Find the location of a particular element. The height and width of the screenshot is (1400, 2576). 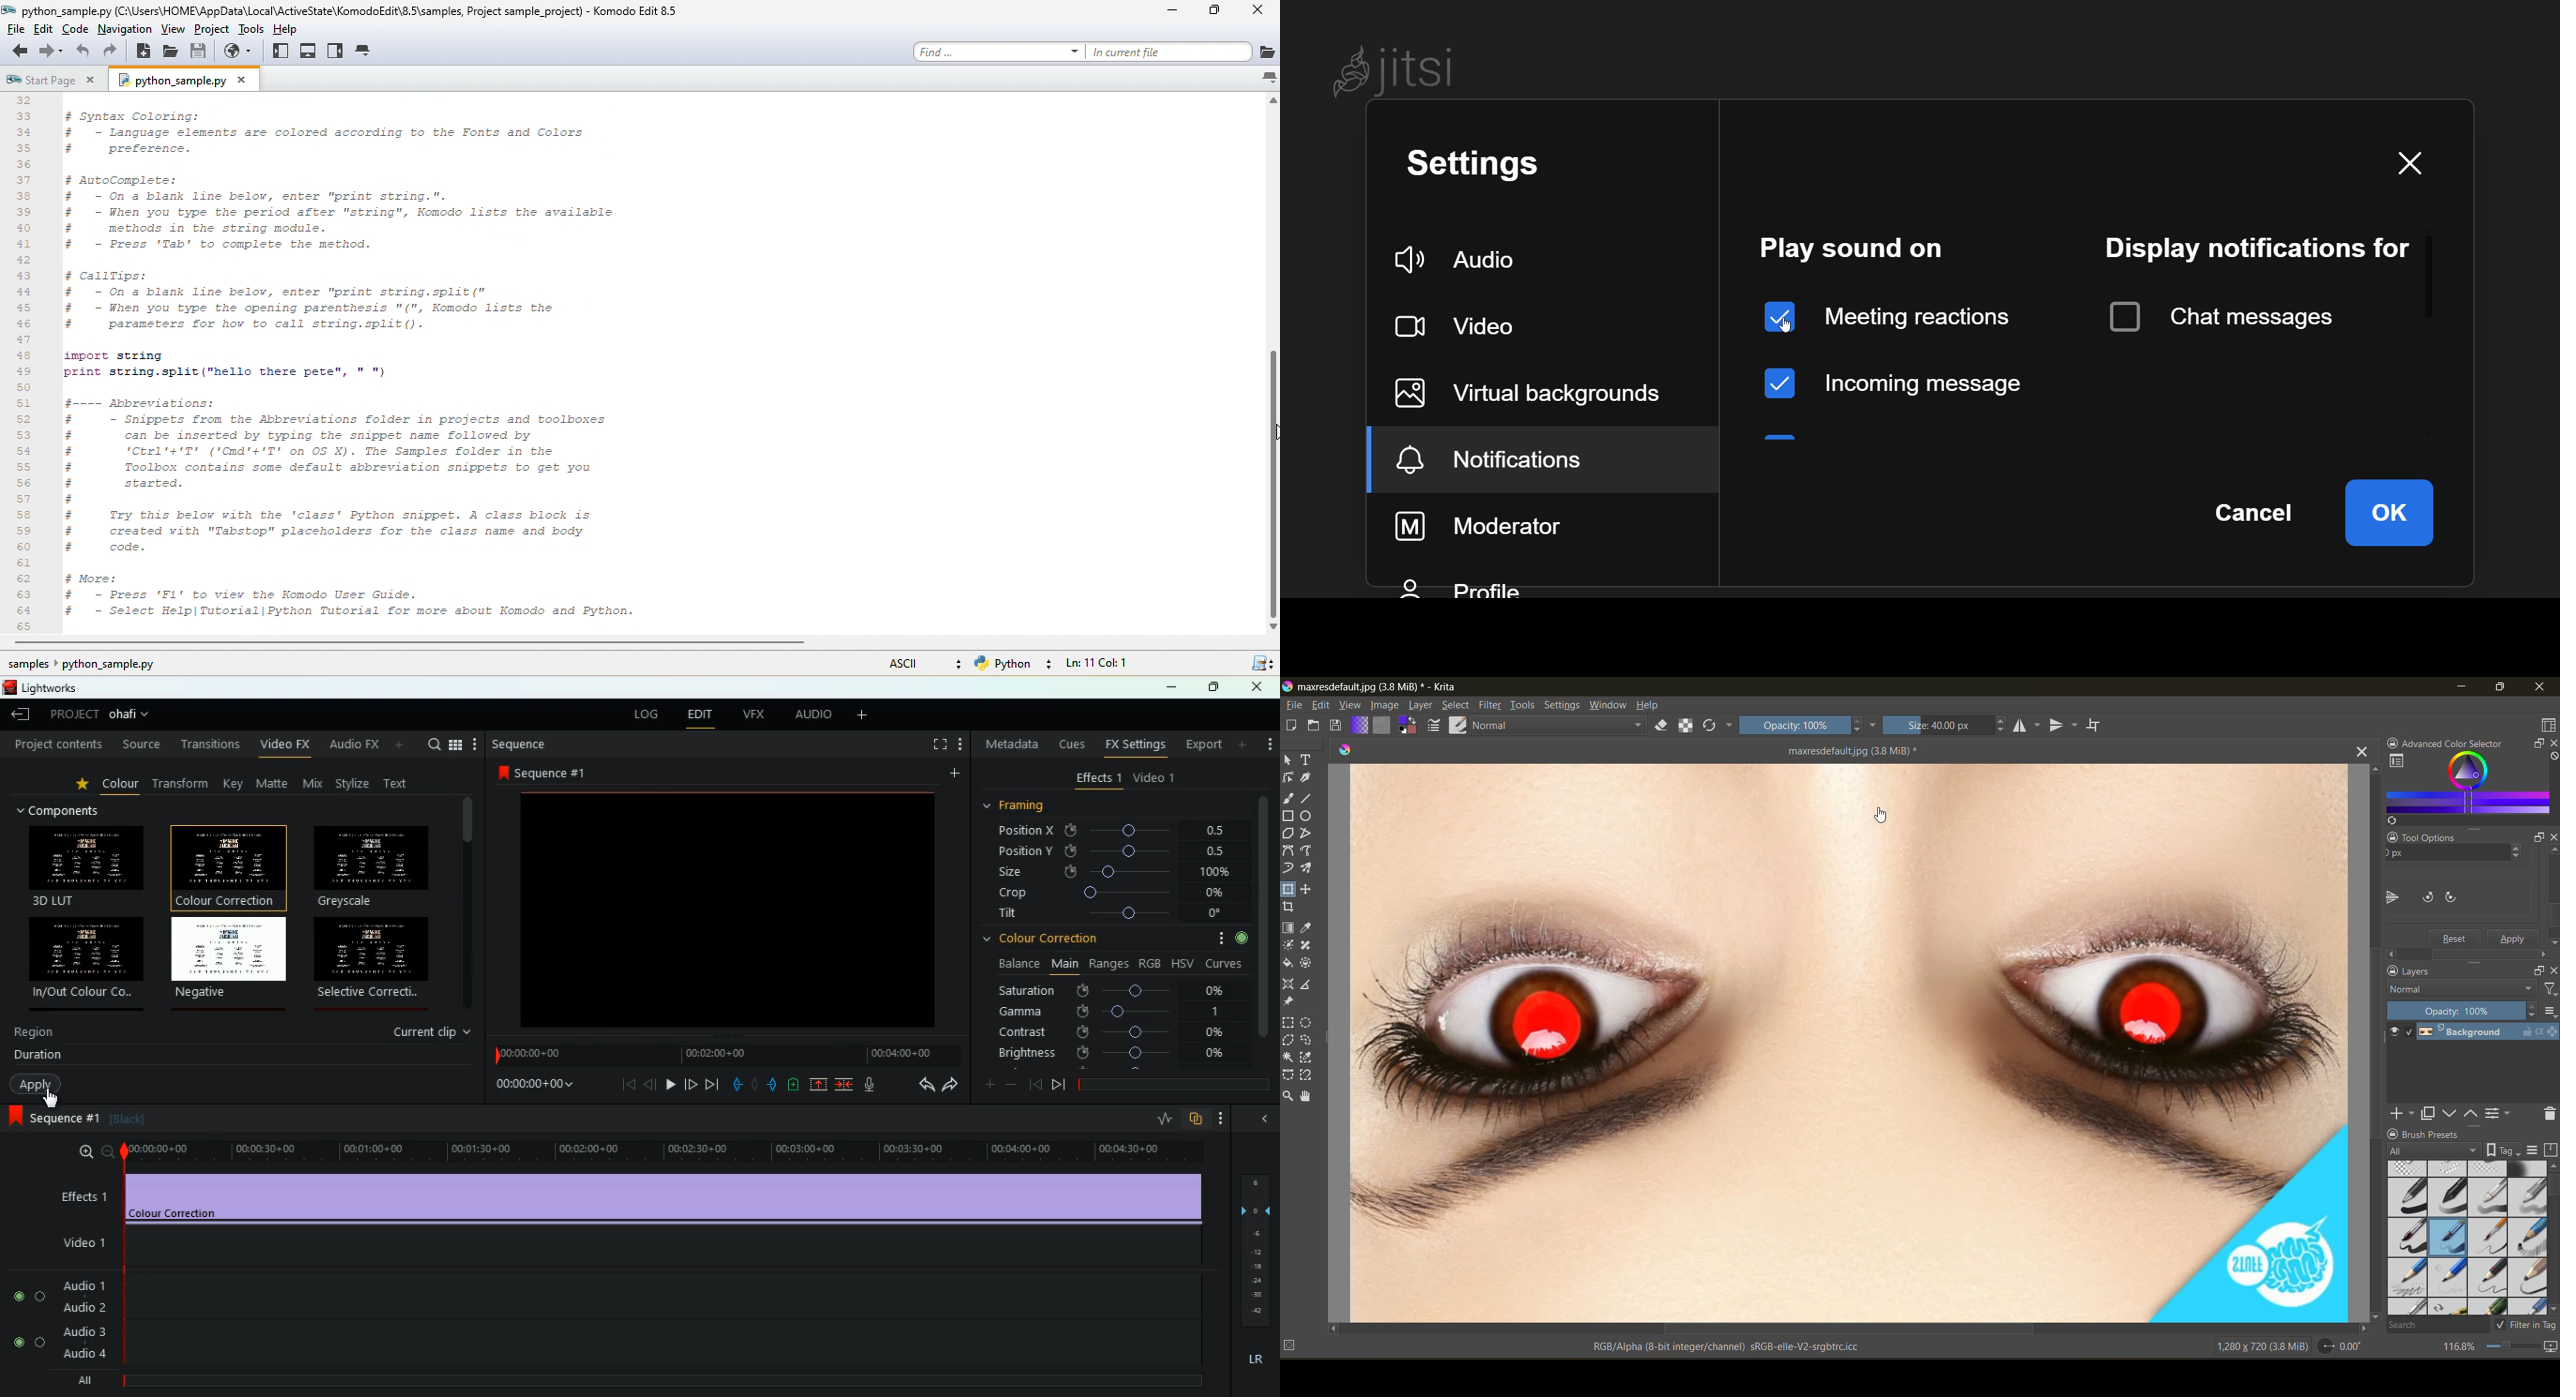

project contents is located at coordinates (57, 745).